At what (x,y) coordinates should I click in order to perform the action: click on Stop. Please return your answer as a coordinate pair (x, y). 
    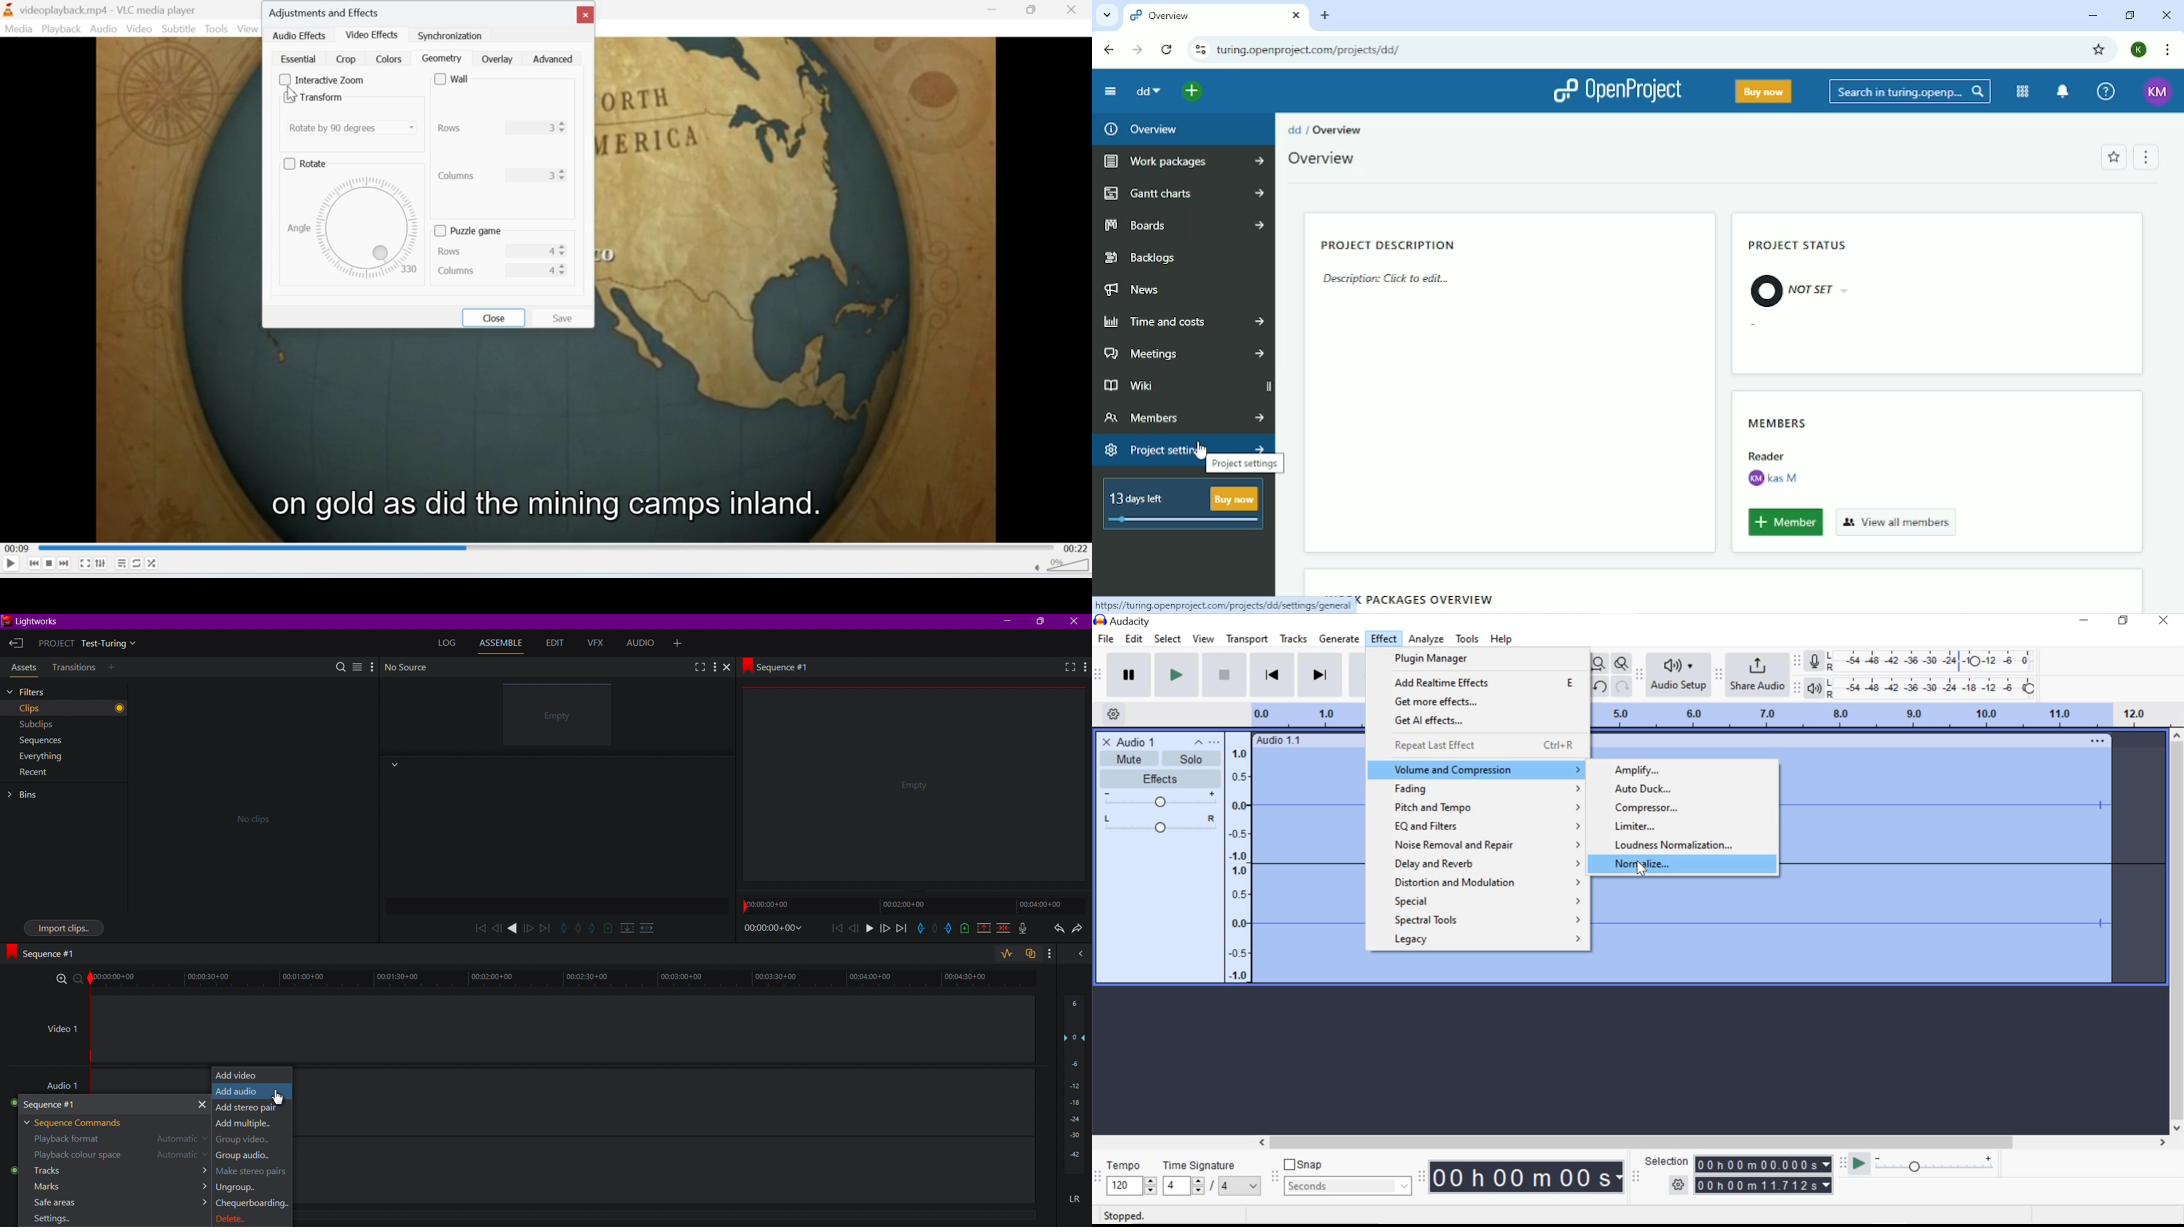
    Looking at the image, I should click on (49, 564).